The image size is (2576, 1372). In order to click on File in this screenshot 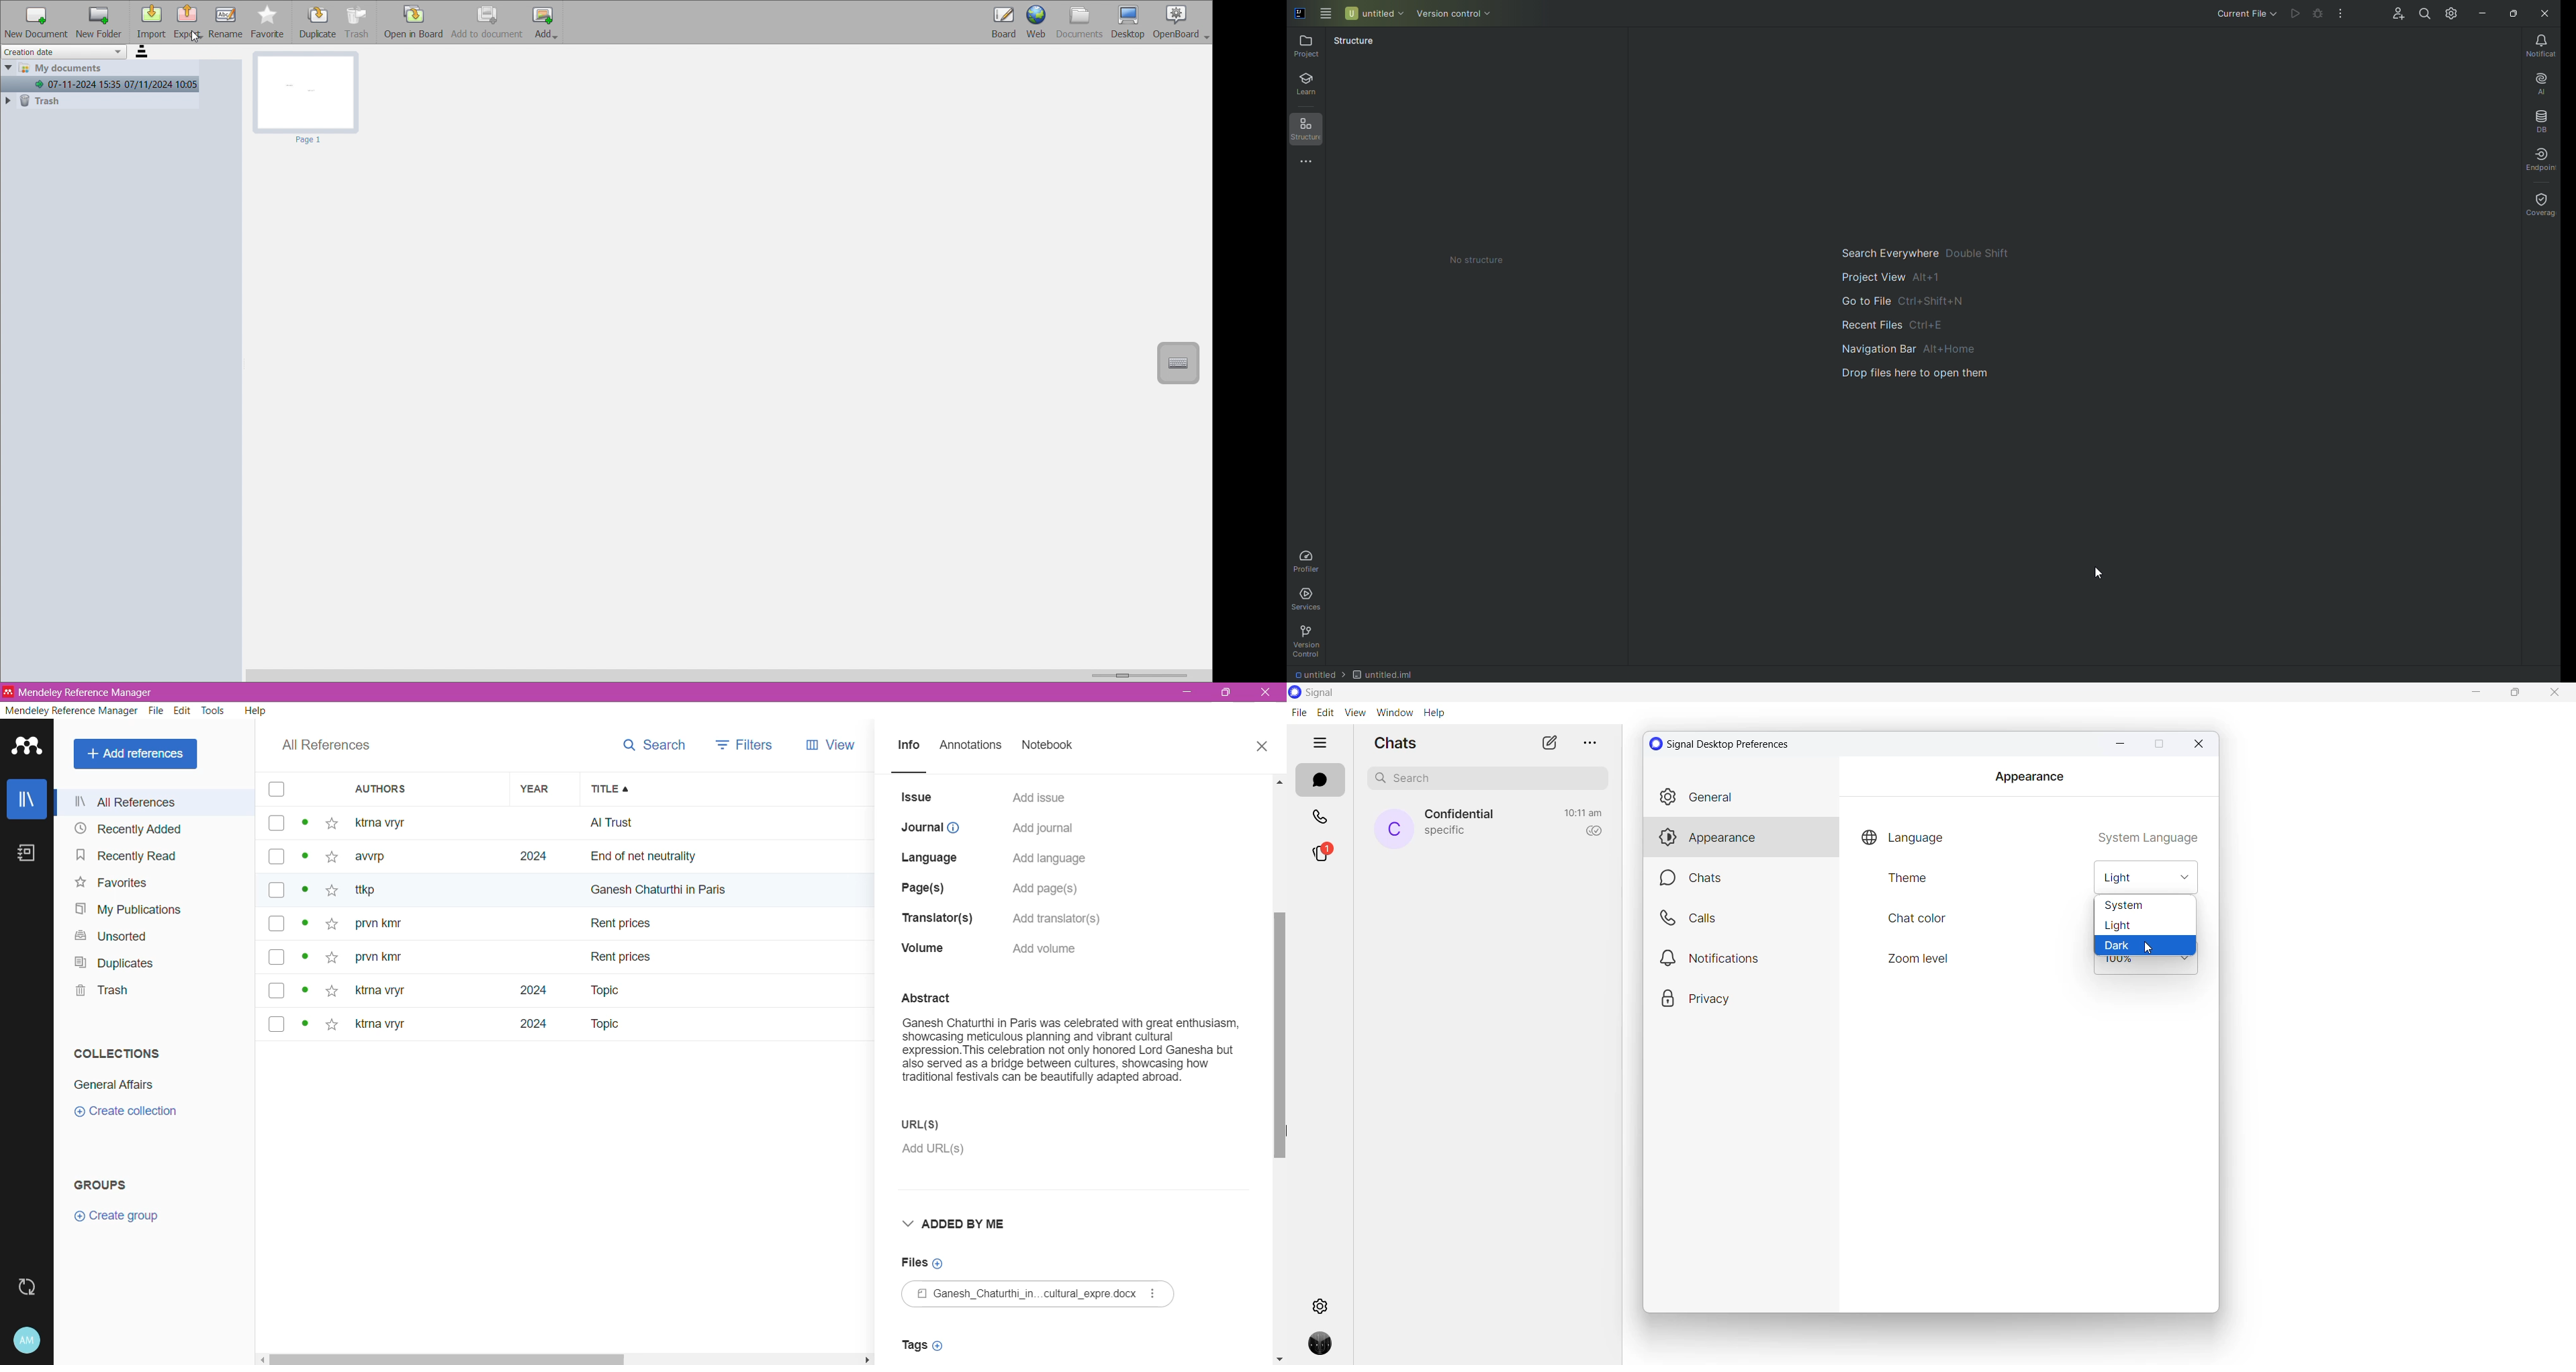, I will do `click(157, 712)`.